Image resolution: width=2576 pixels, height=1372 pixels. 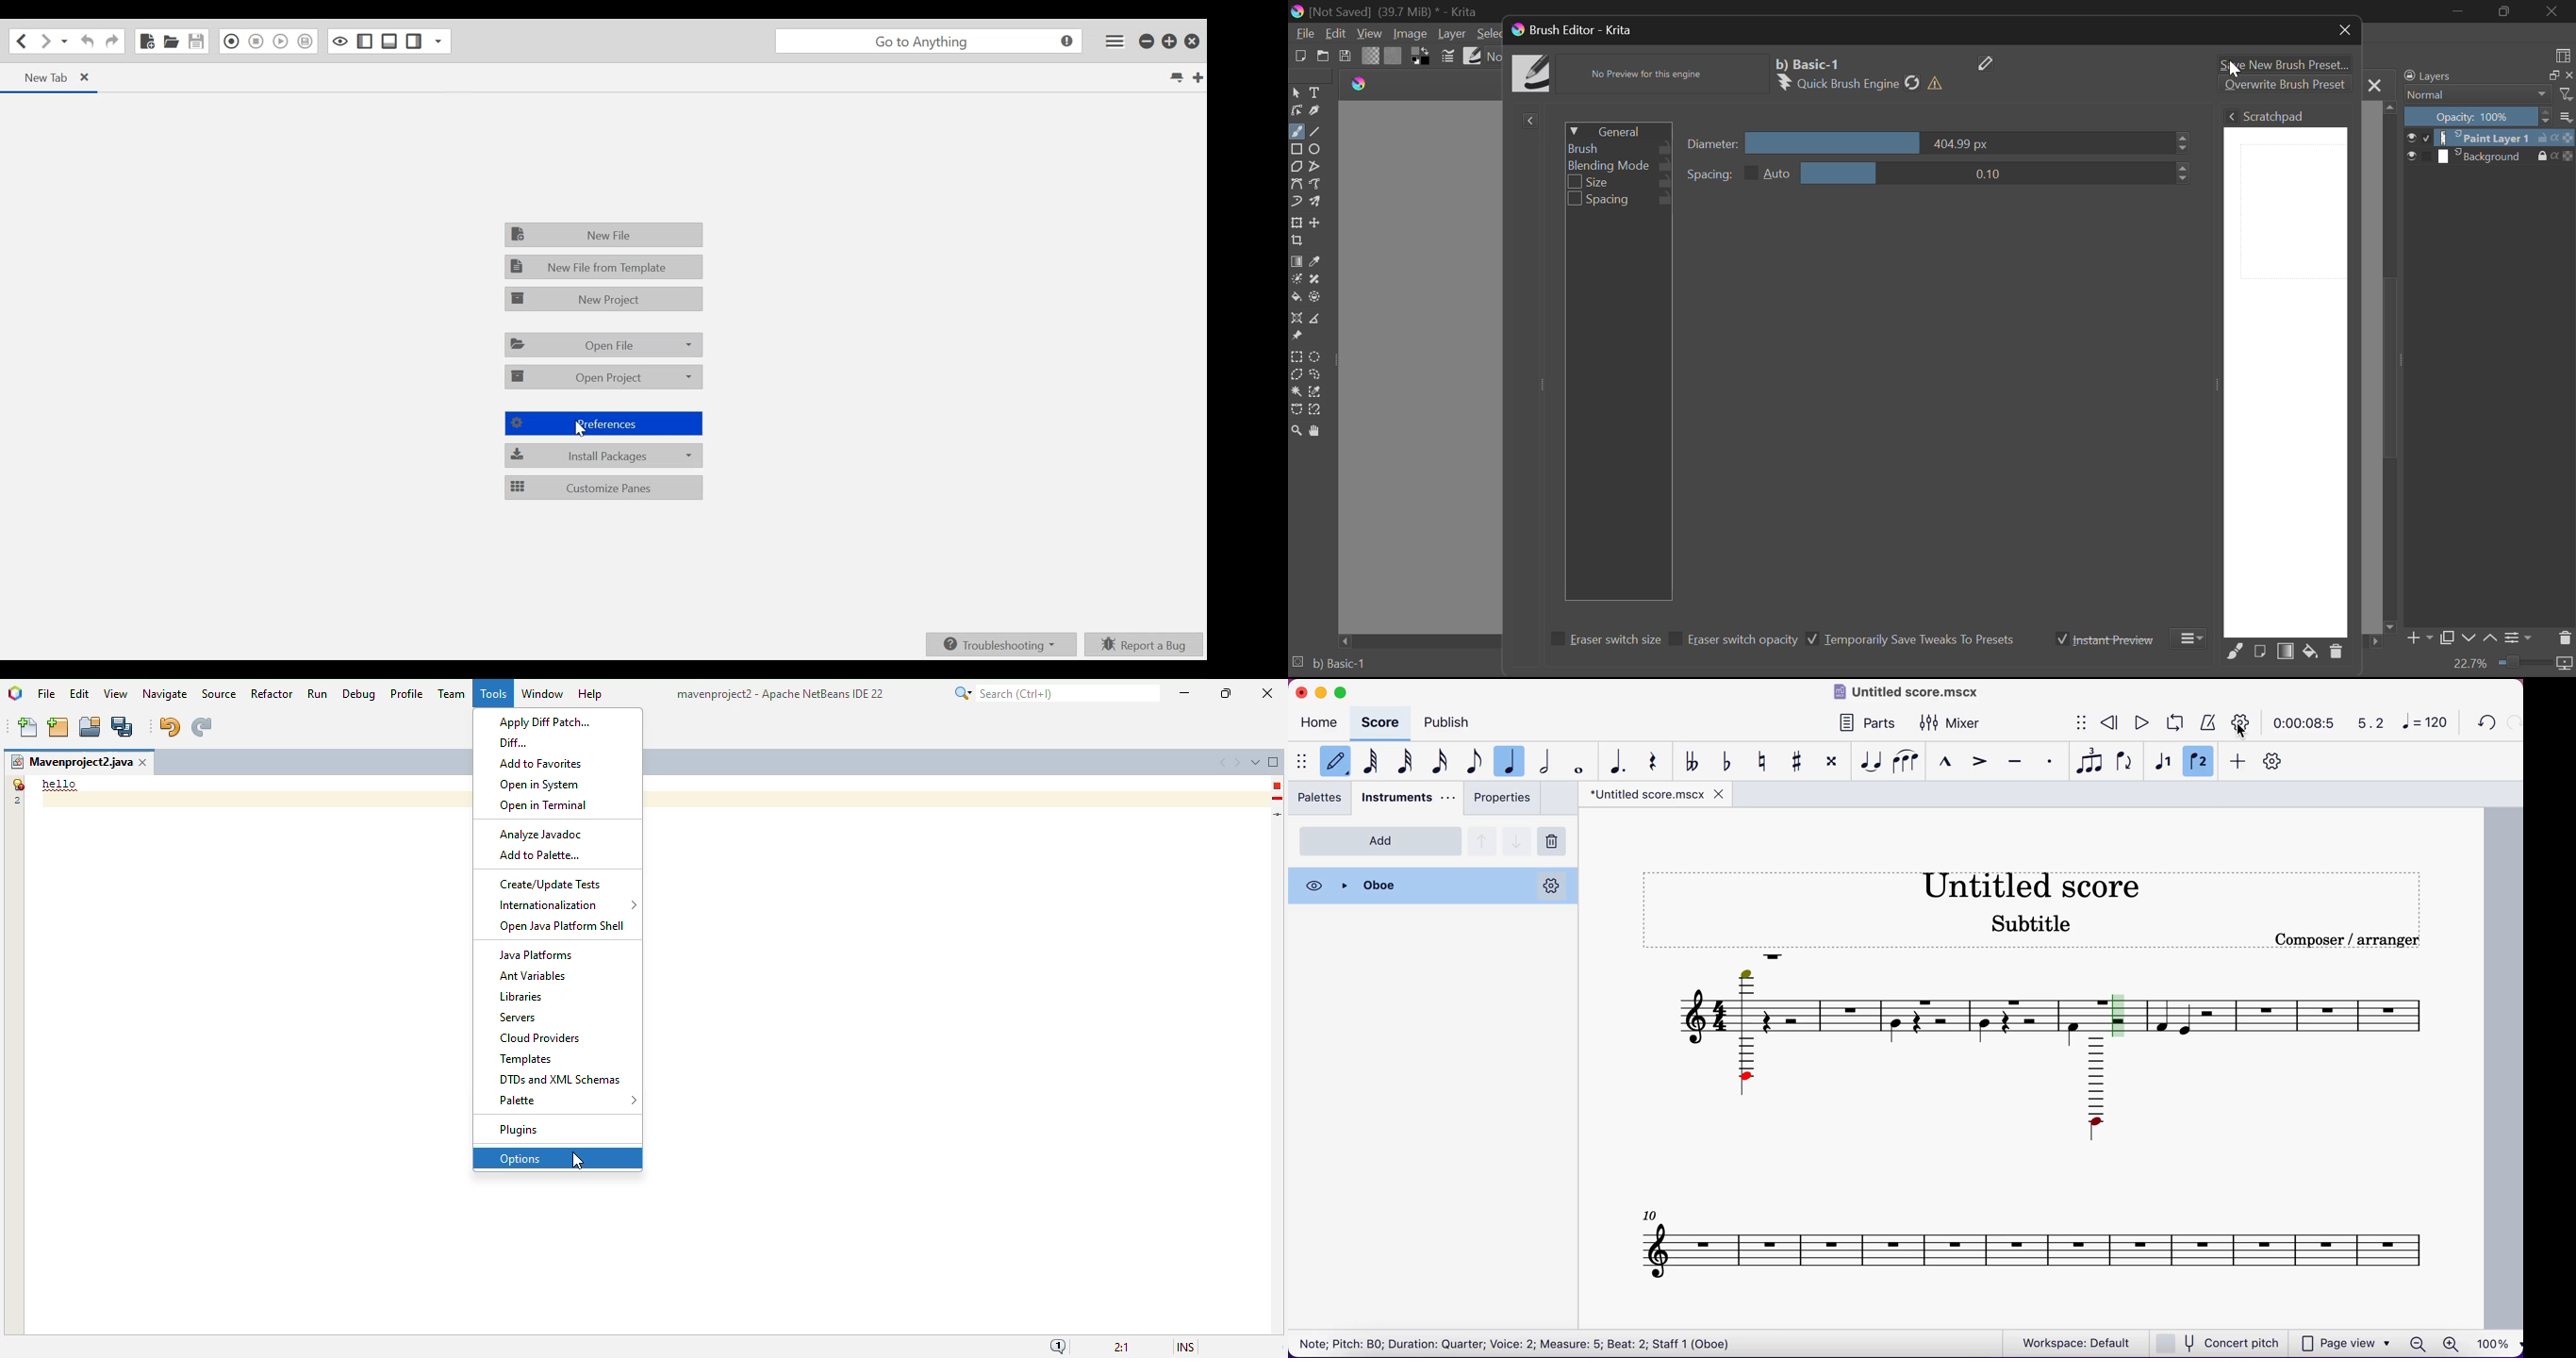 I want to click on Move Layer Down, so click(x=2470, y=639).